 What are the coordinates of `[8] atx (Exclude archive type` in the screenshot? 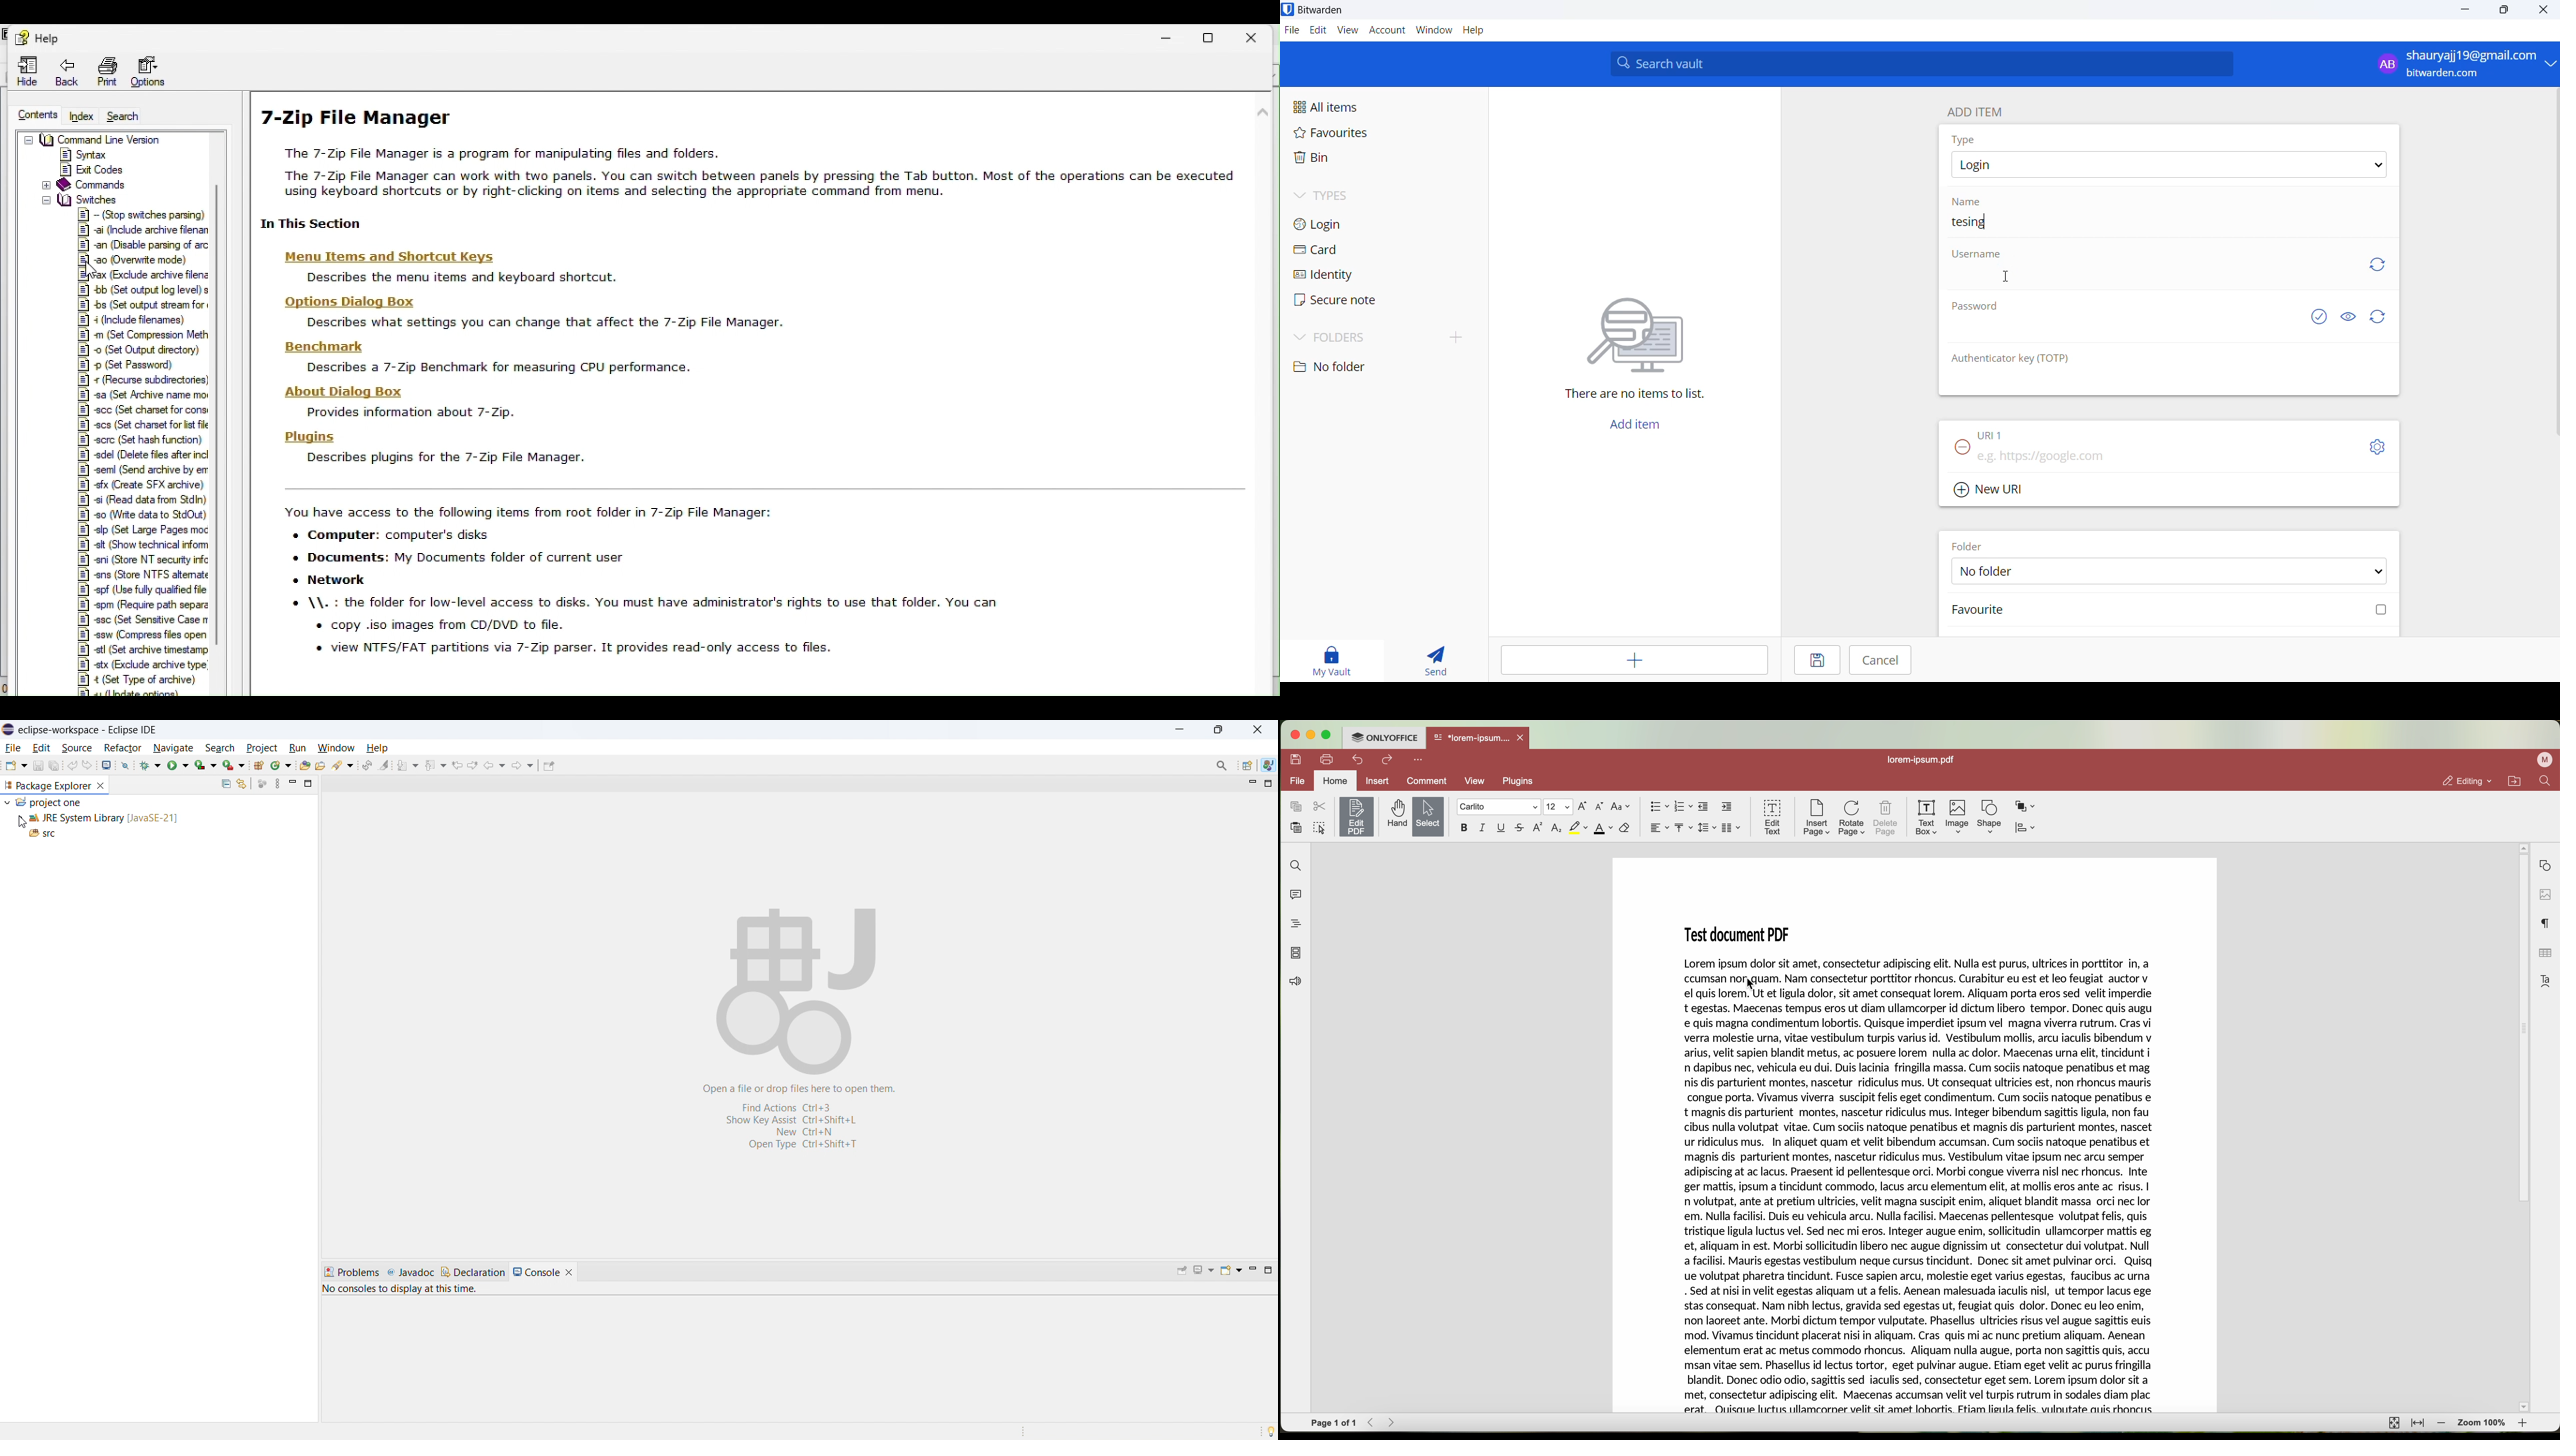 It's located at (145, 664).